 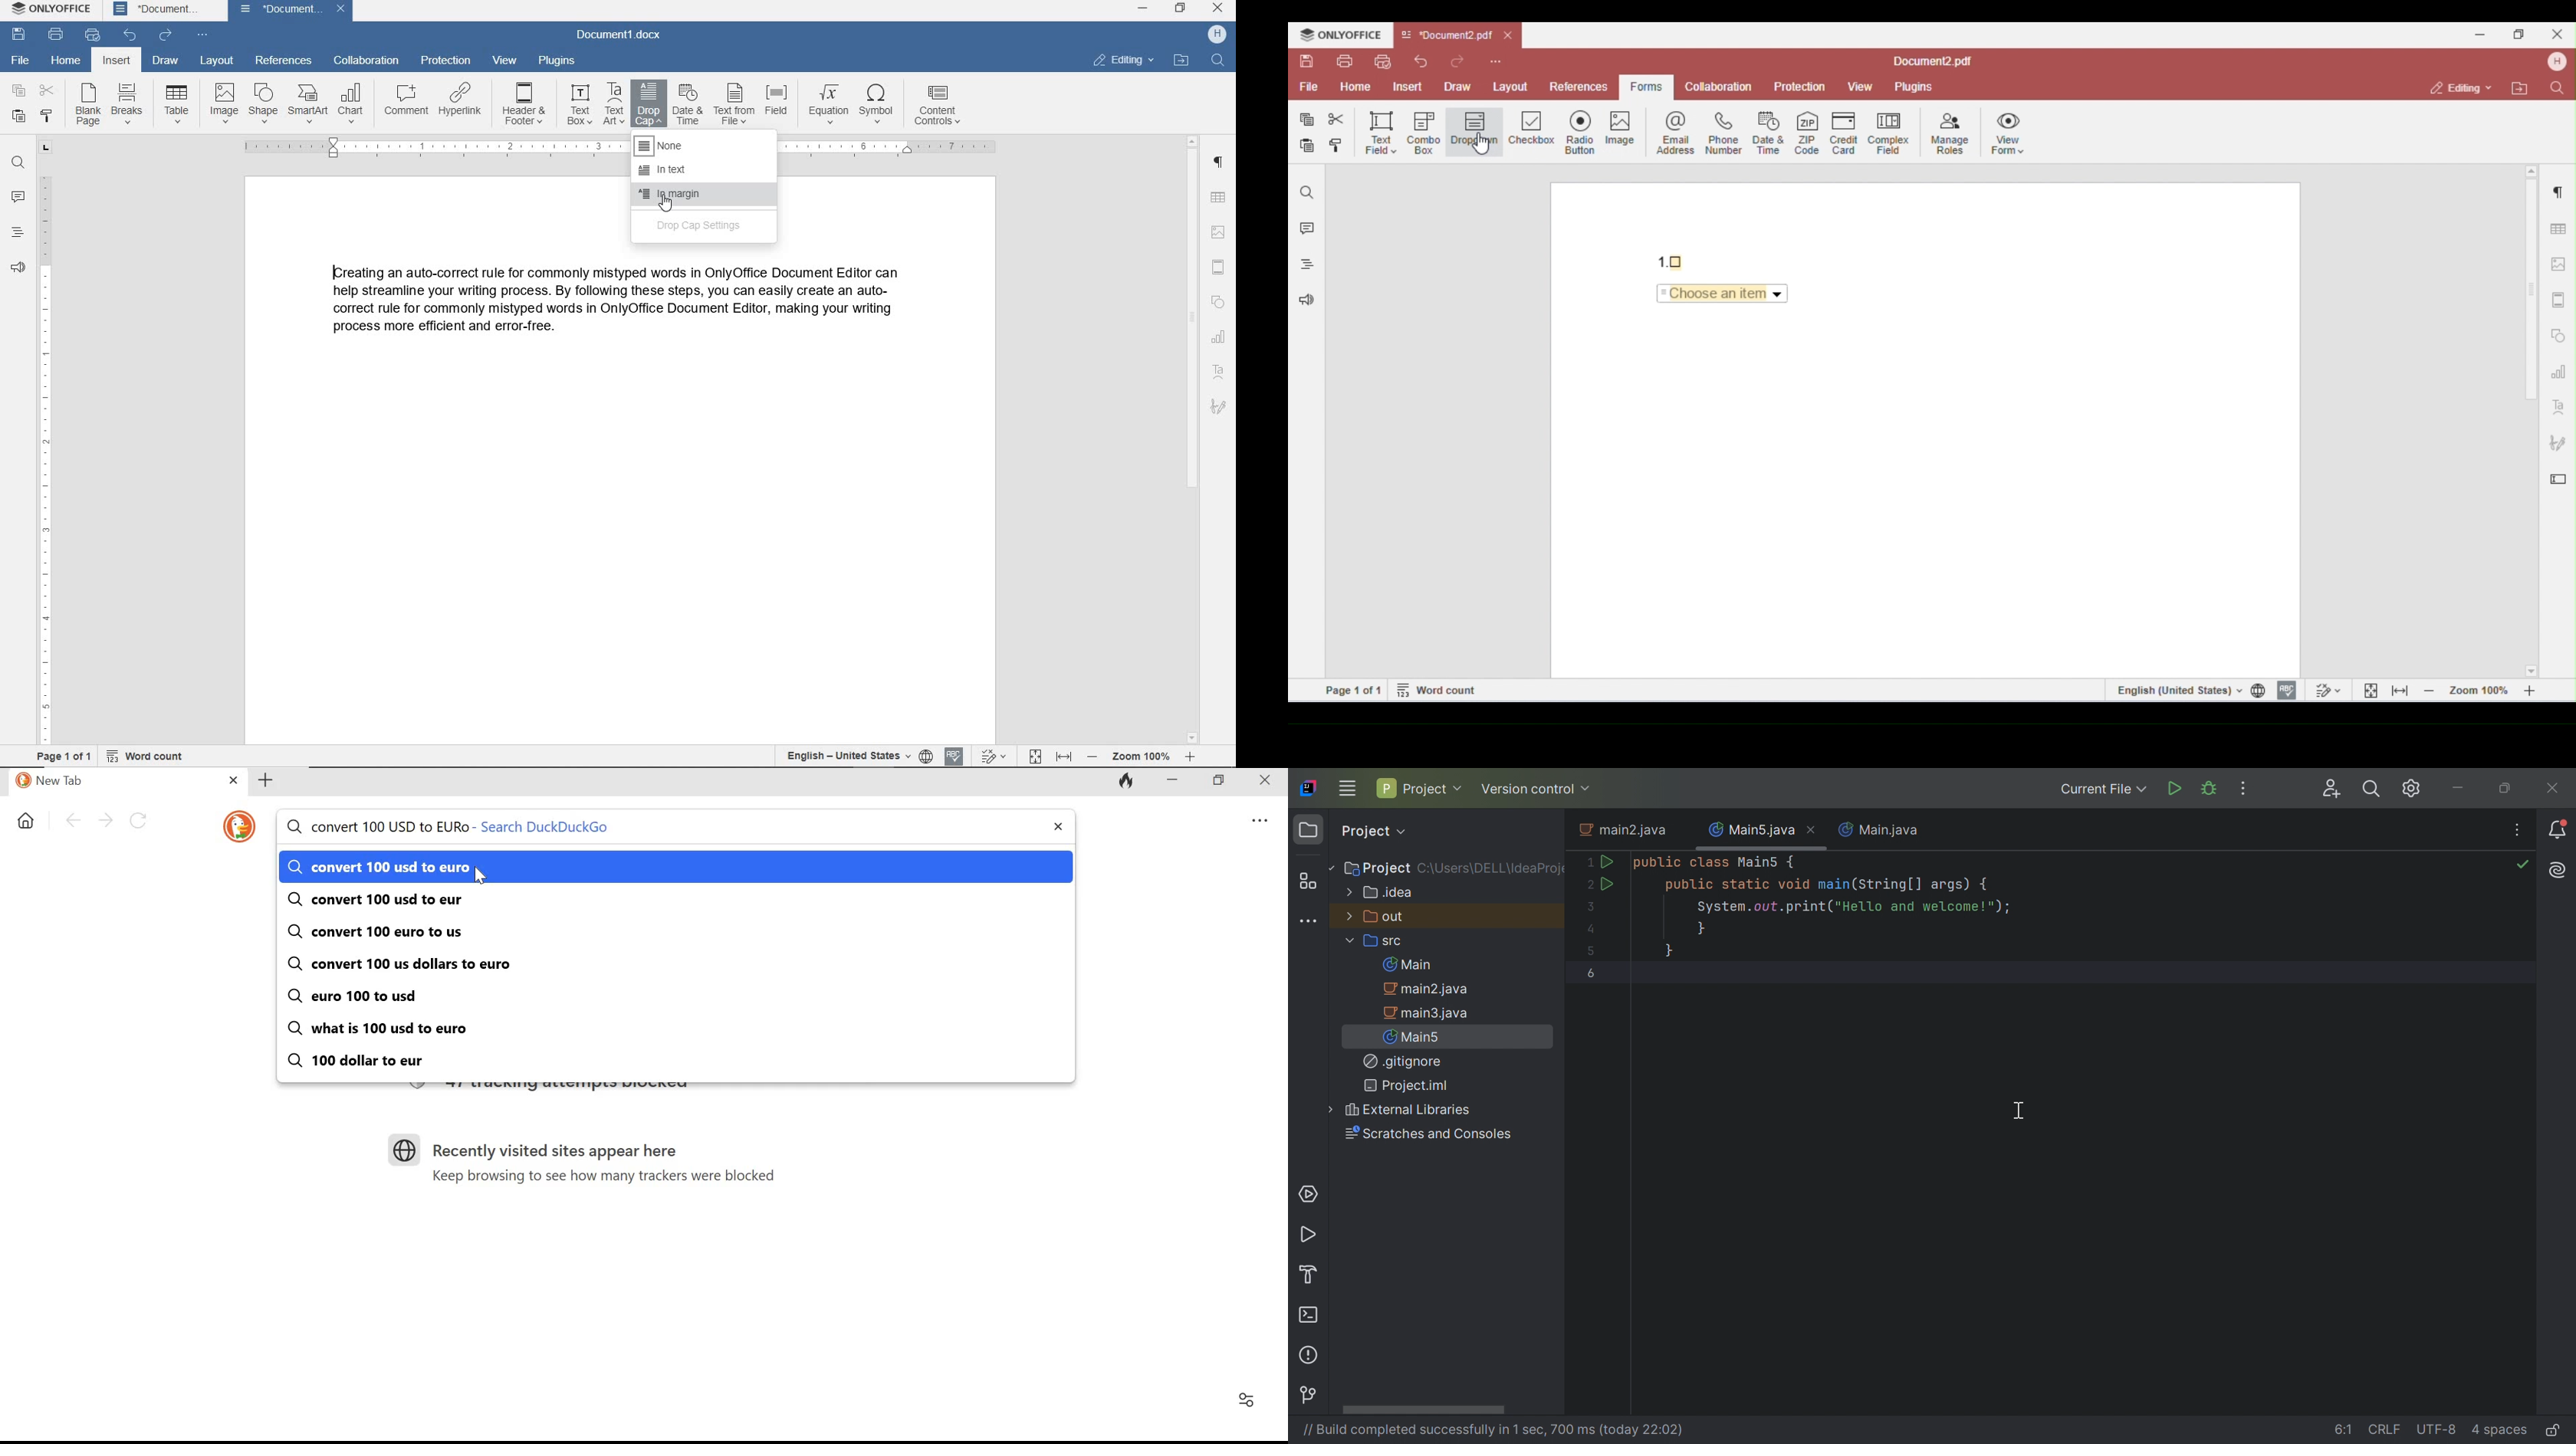 I want to click on Filter settings, so click(x=1244, y=1398).